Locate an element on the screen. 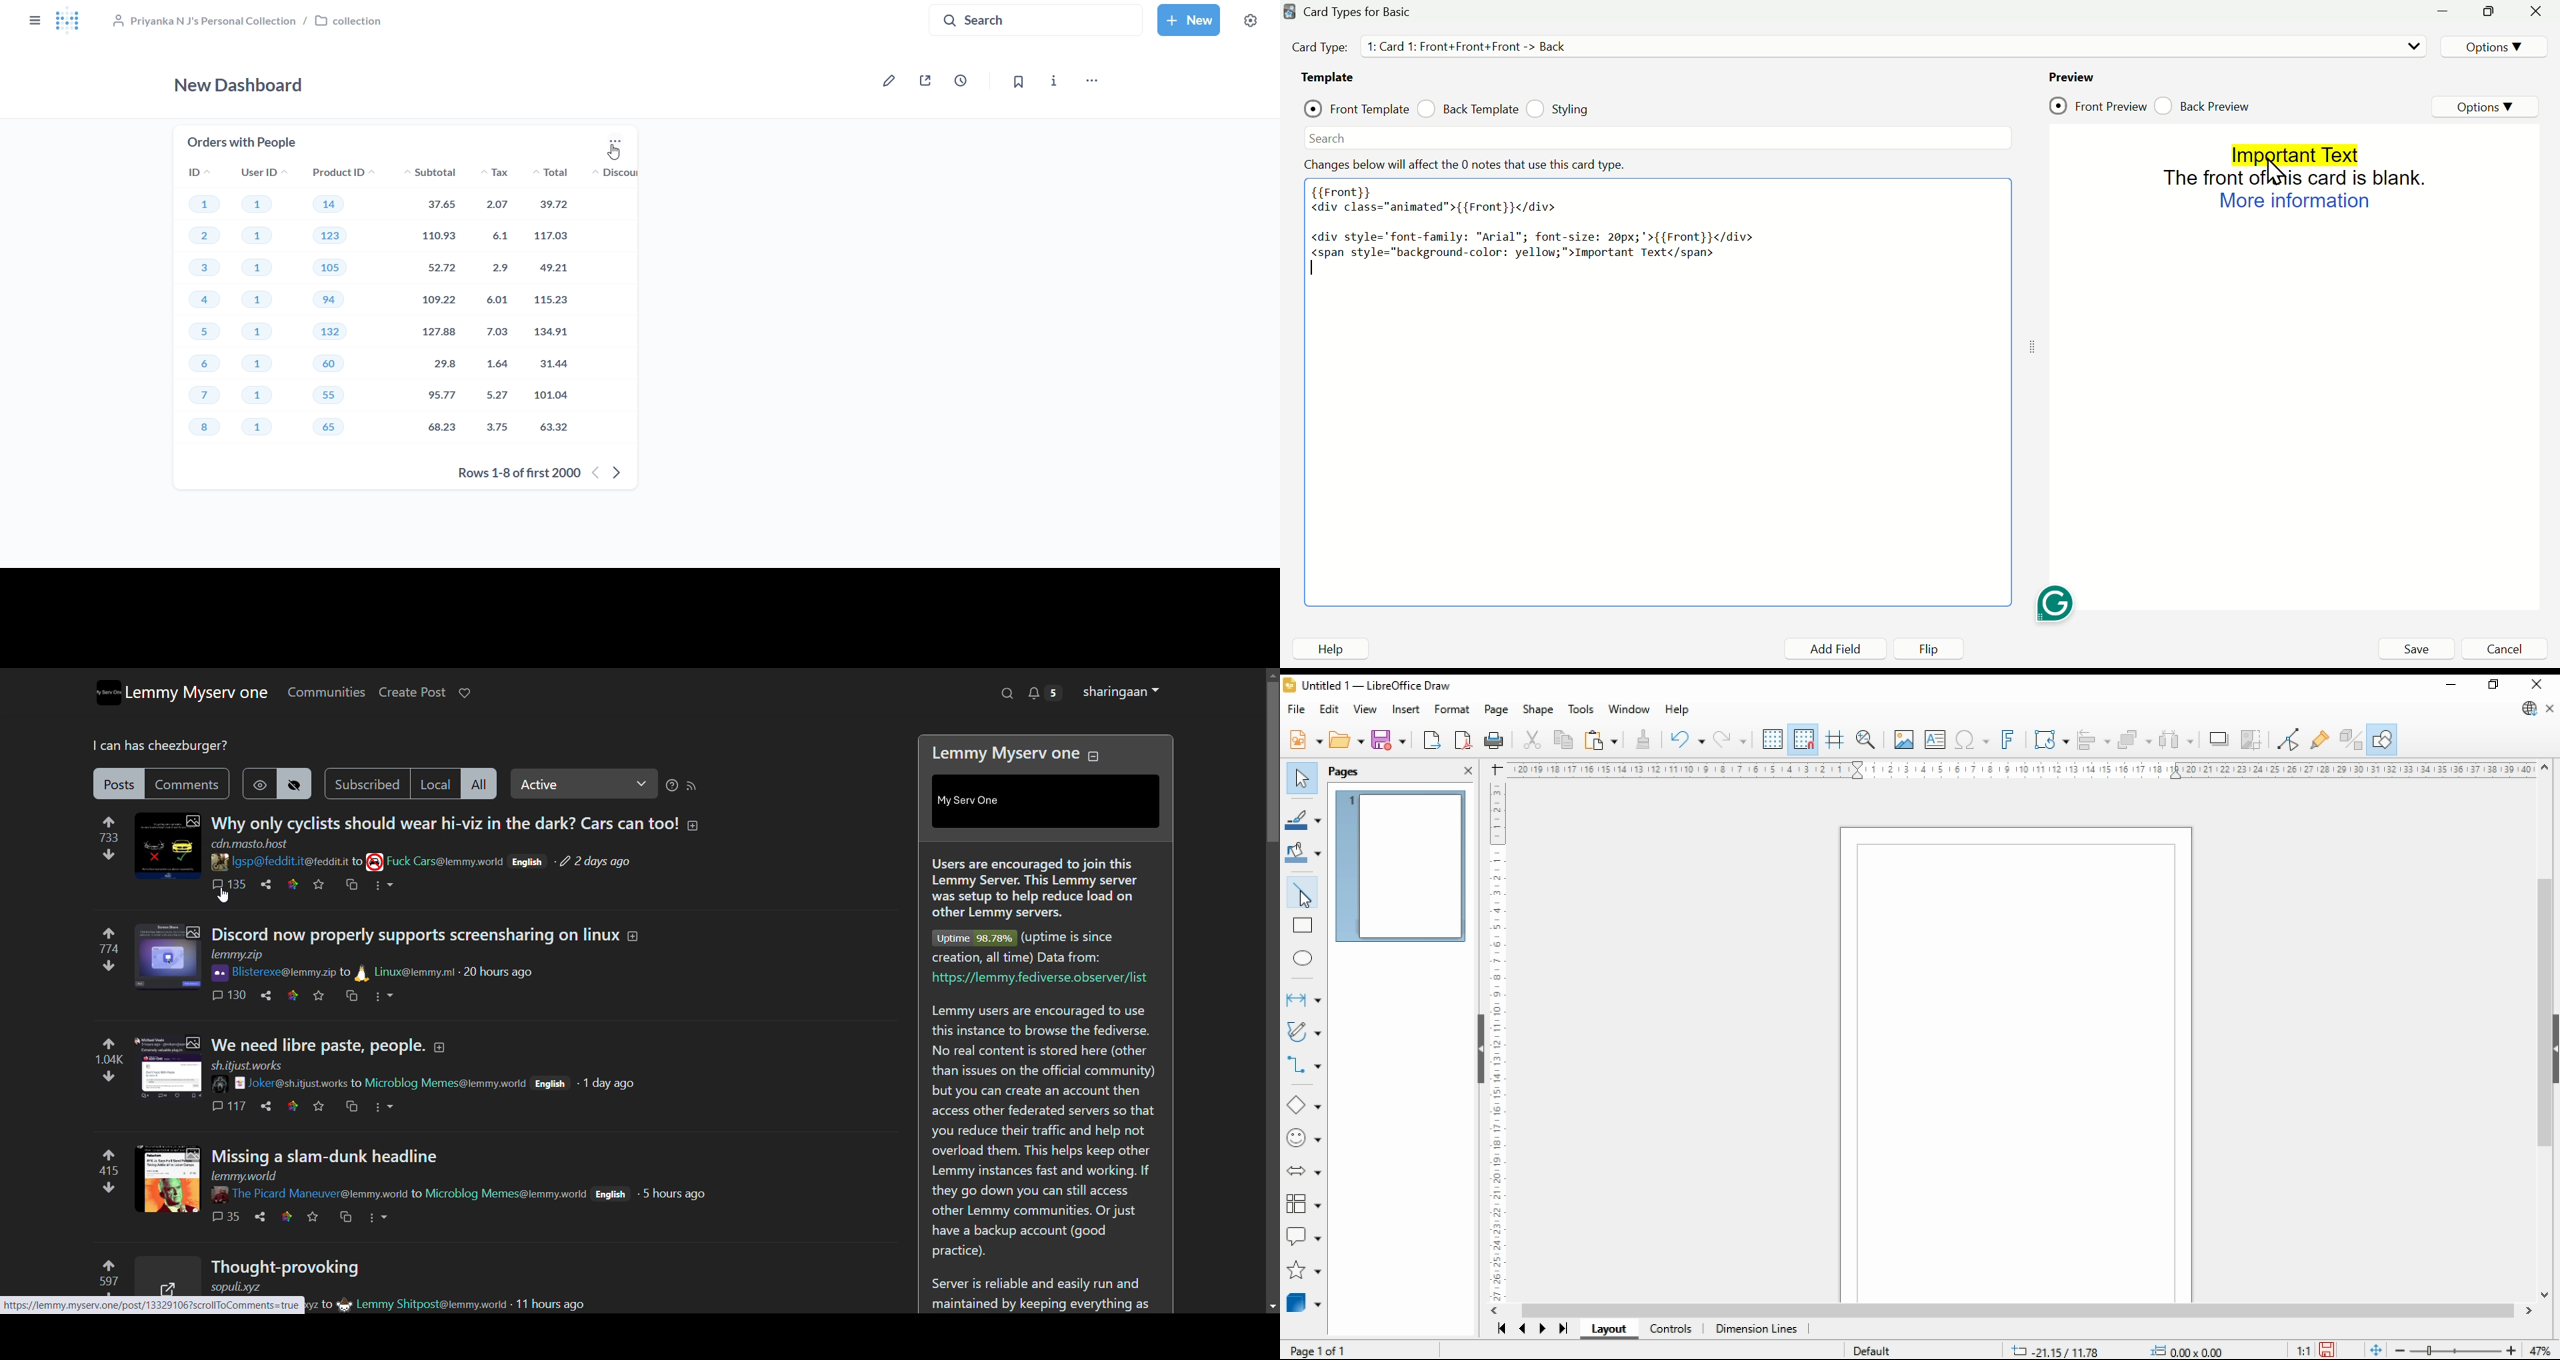  expand is located at coordinates (634, 937).